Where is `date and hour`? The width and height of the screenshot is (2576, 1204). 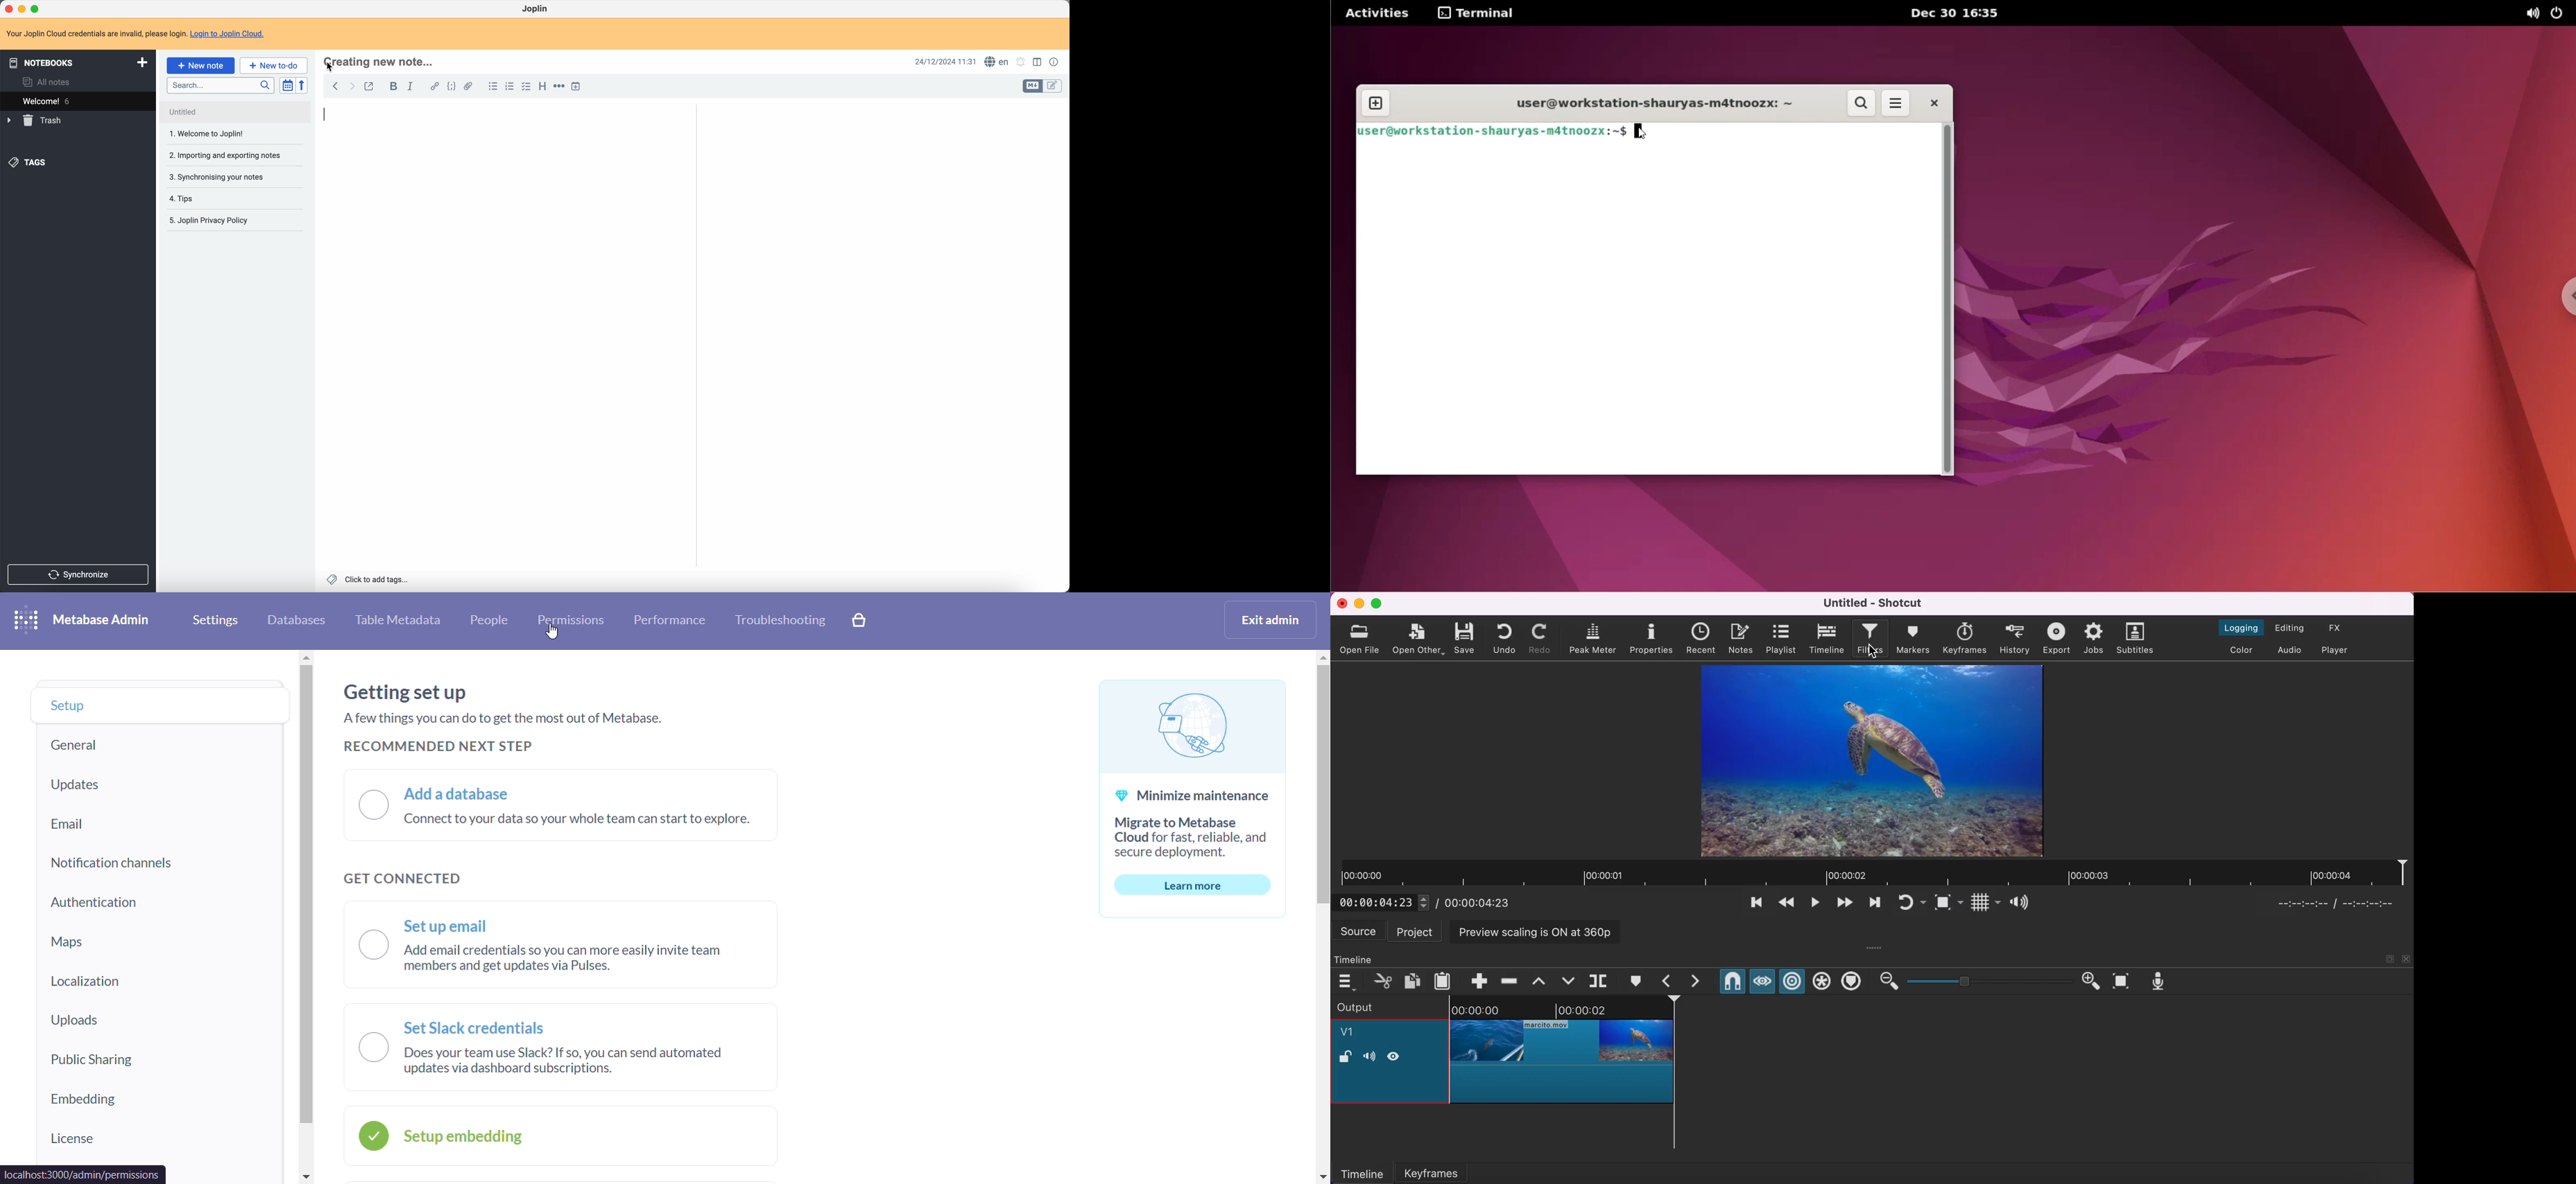 date and hour is located at coordinates (945, 61).